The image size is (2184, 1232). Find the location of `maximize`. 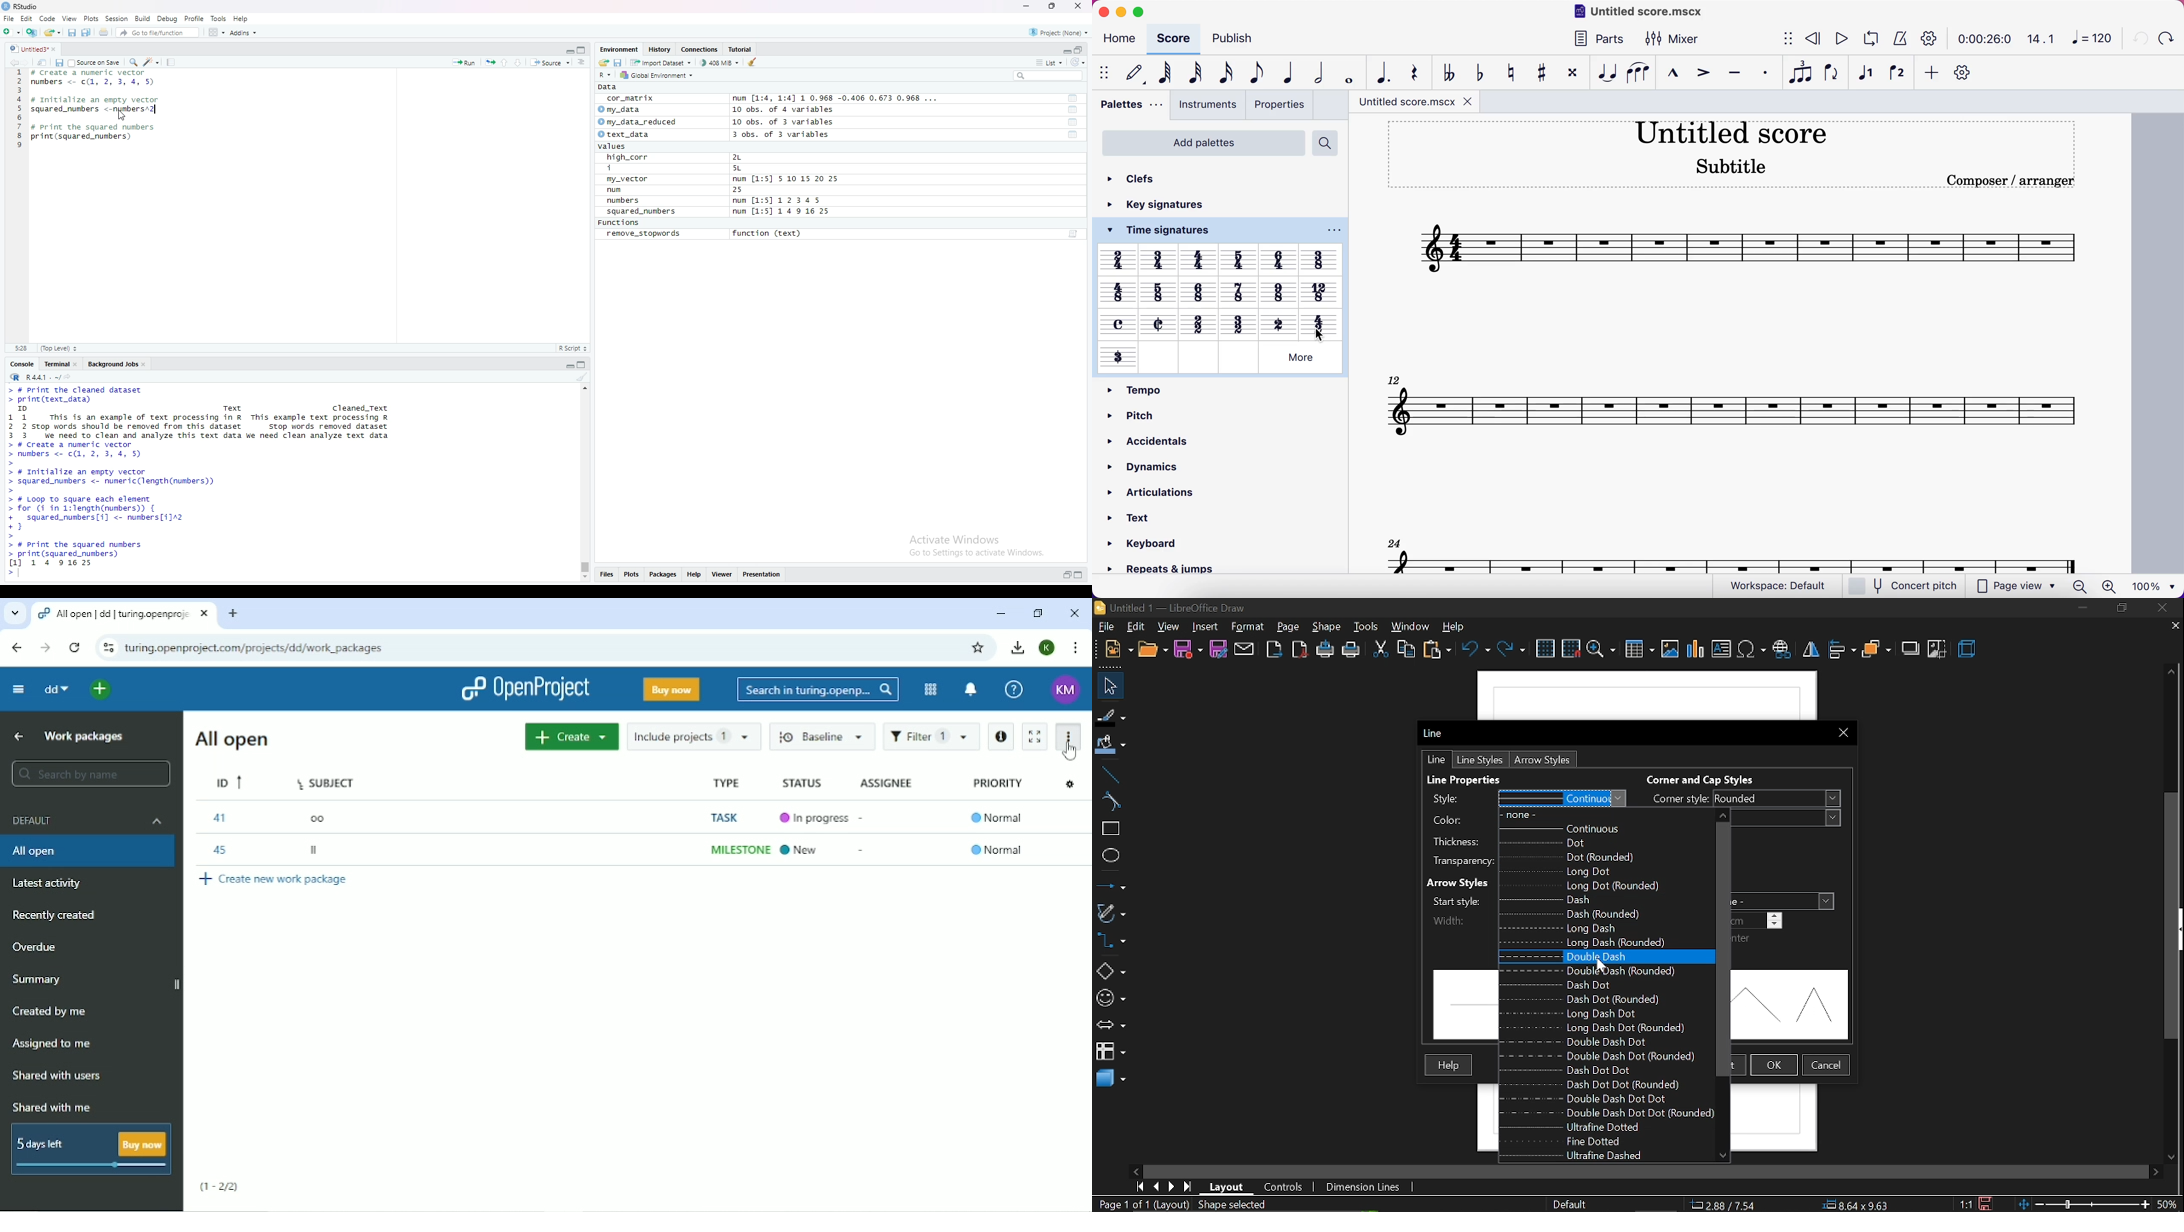

maximize is located at coordinates (1082, 577).